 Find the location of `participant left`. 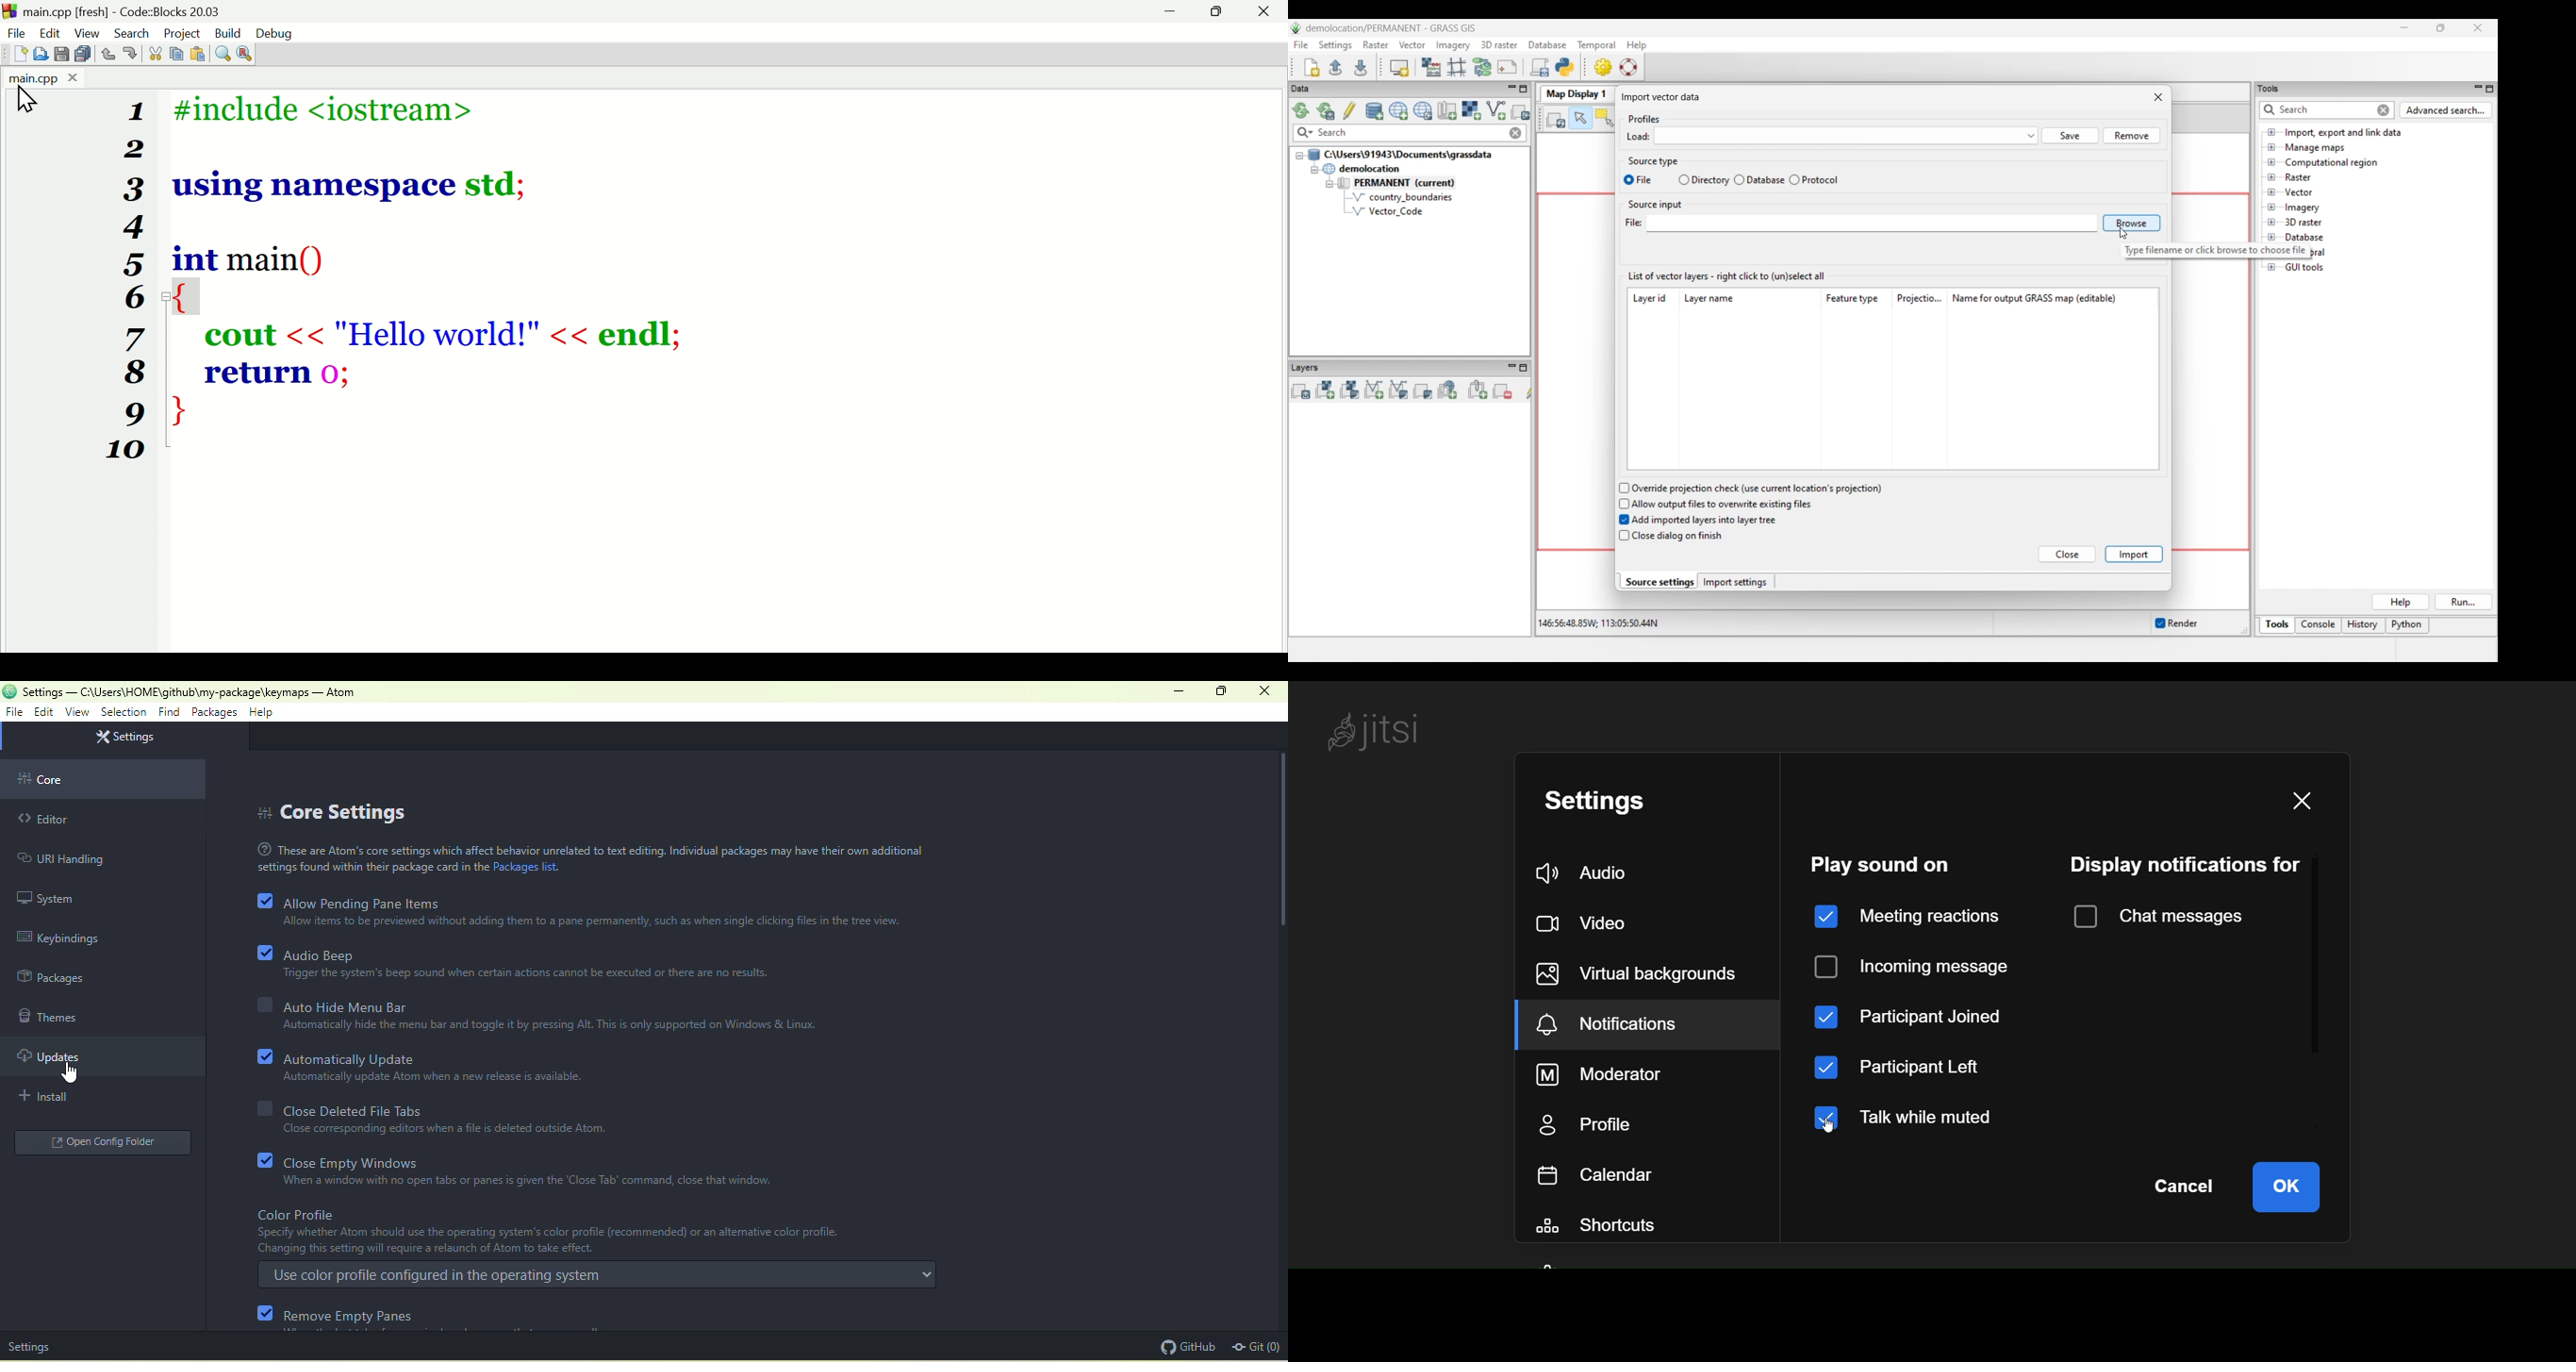

participant left is located at coordinates (1908, 1069).